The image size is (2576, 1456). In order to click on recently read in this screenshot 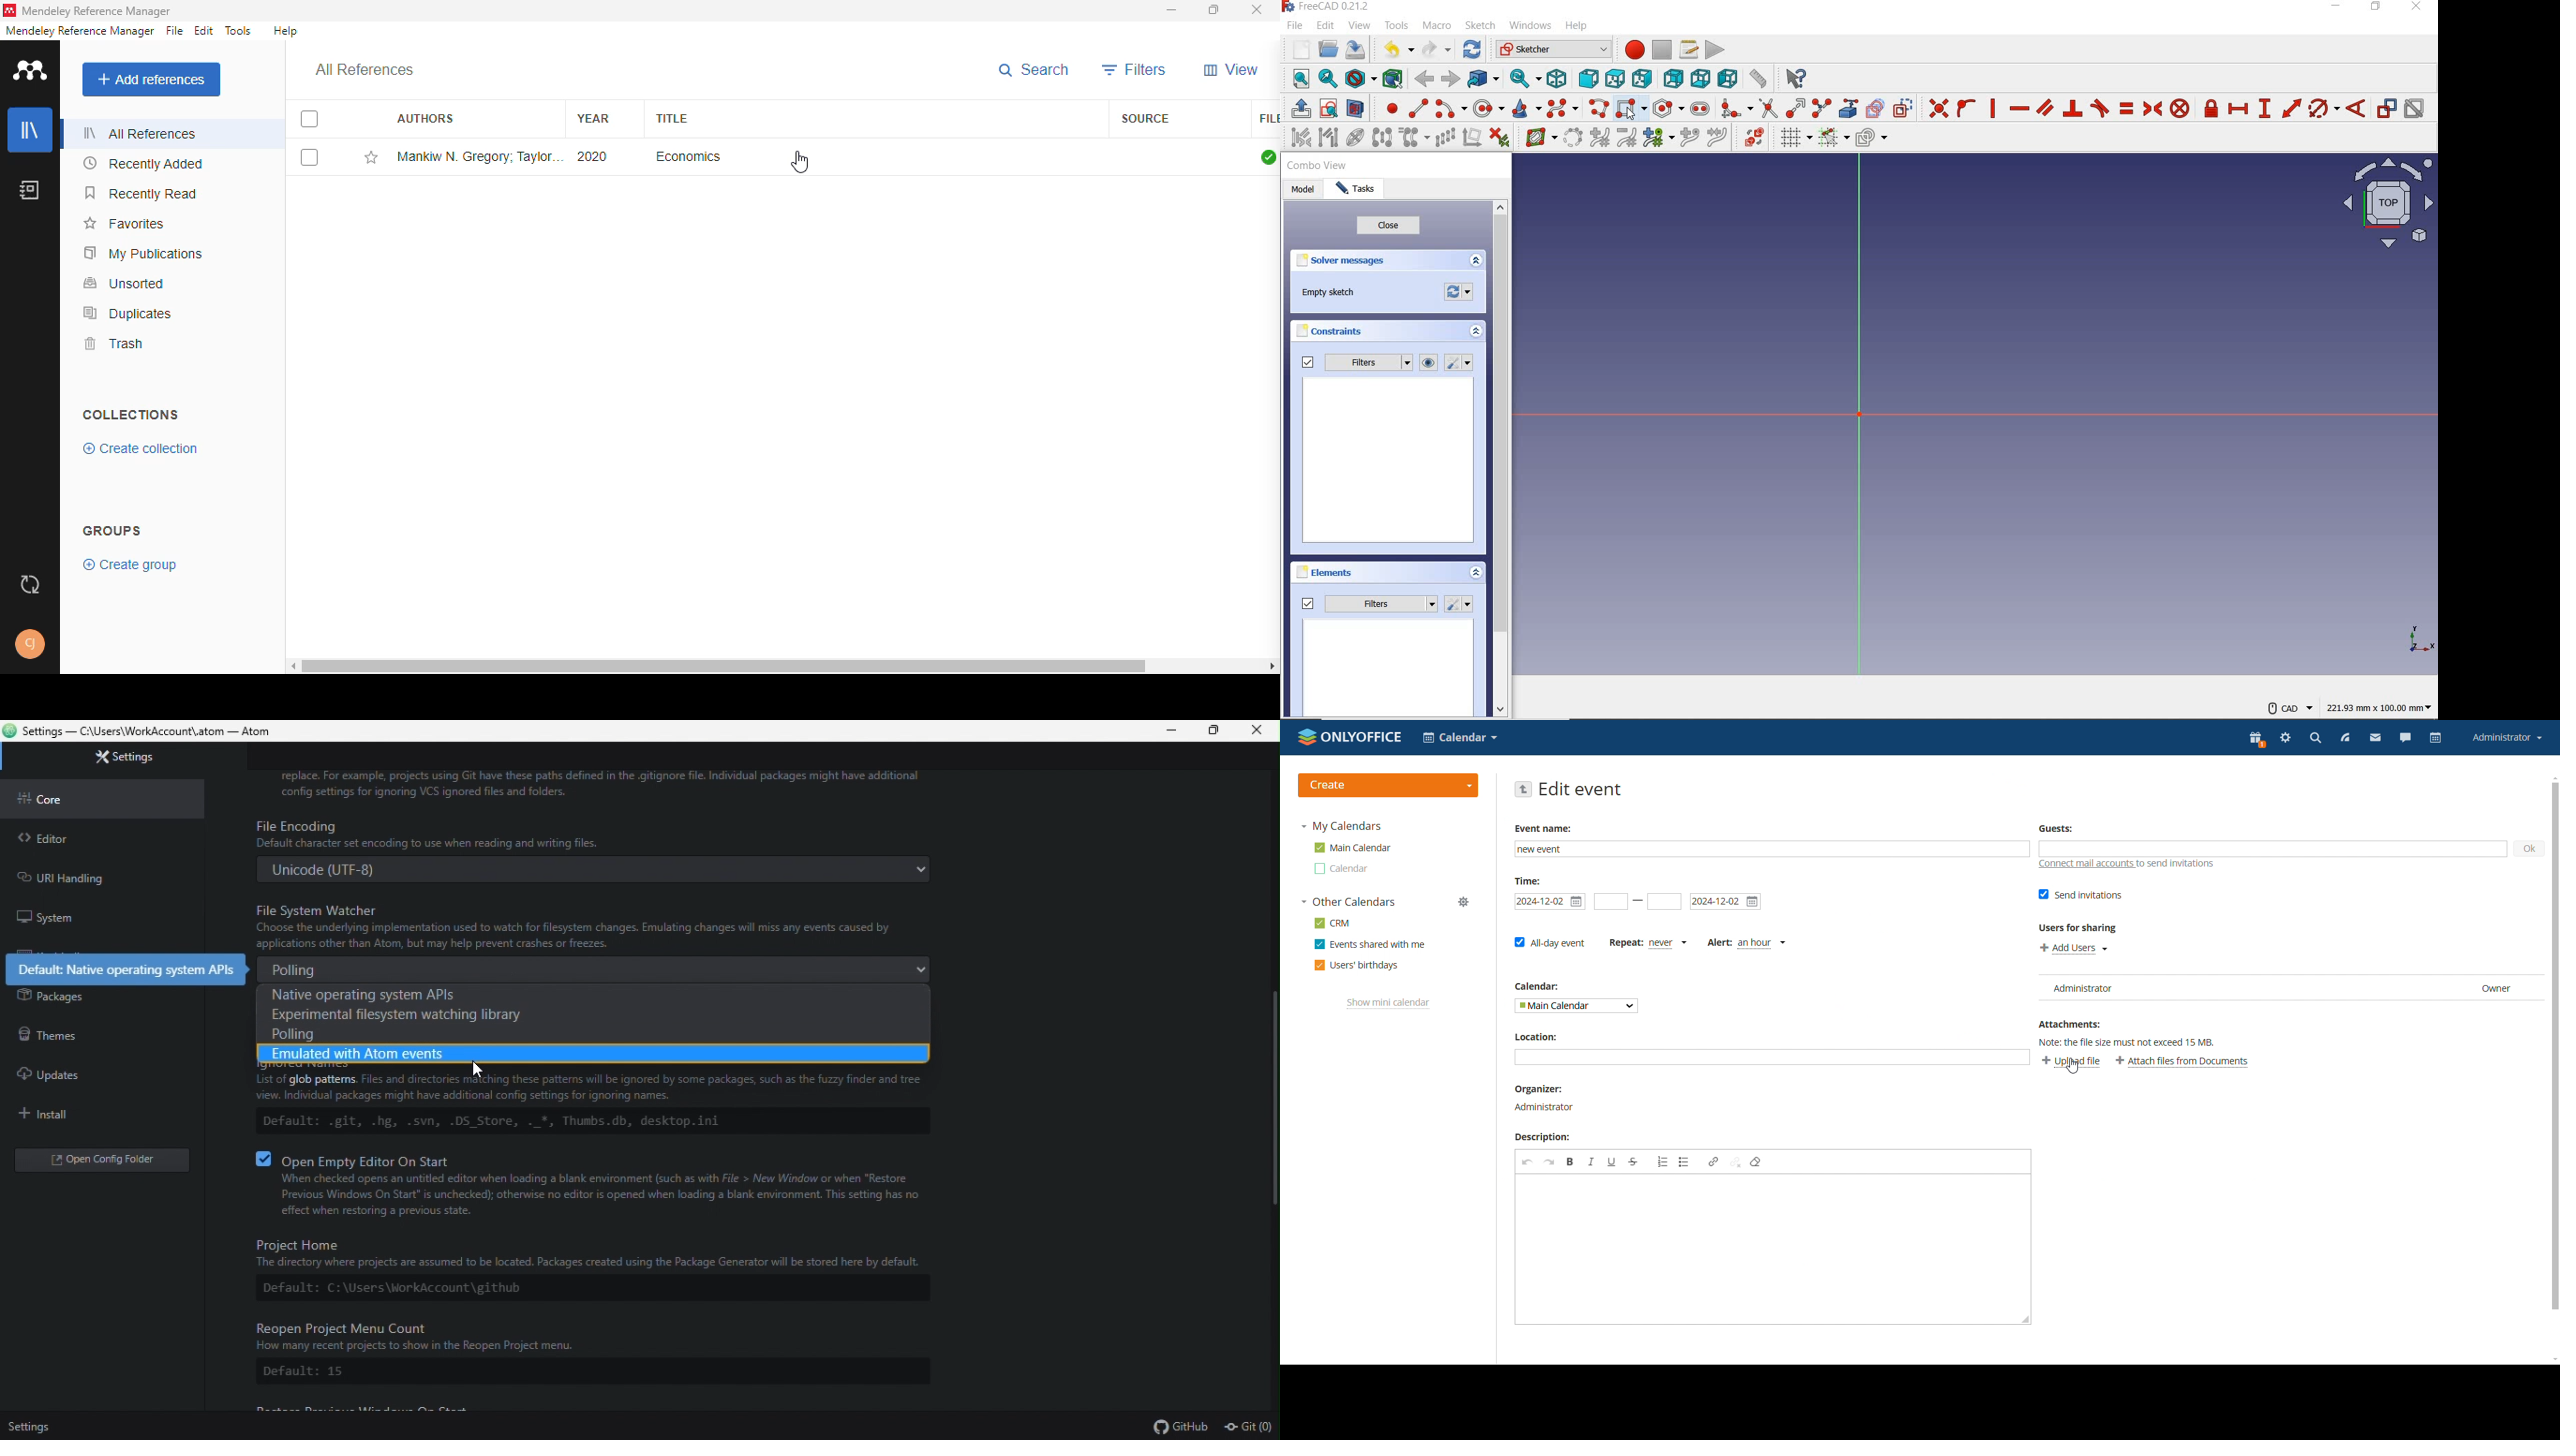, I will do `click(142, 194)`.